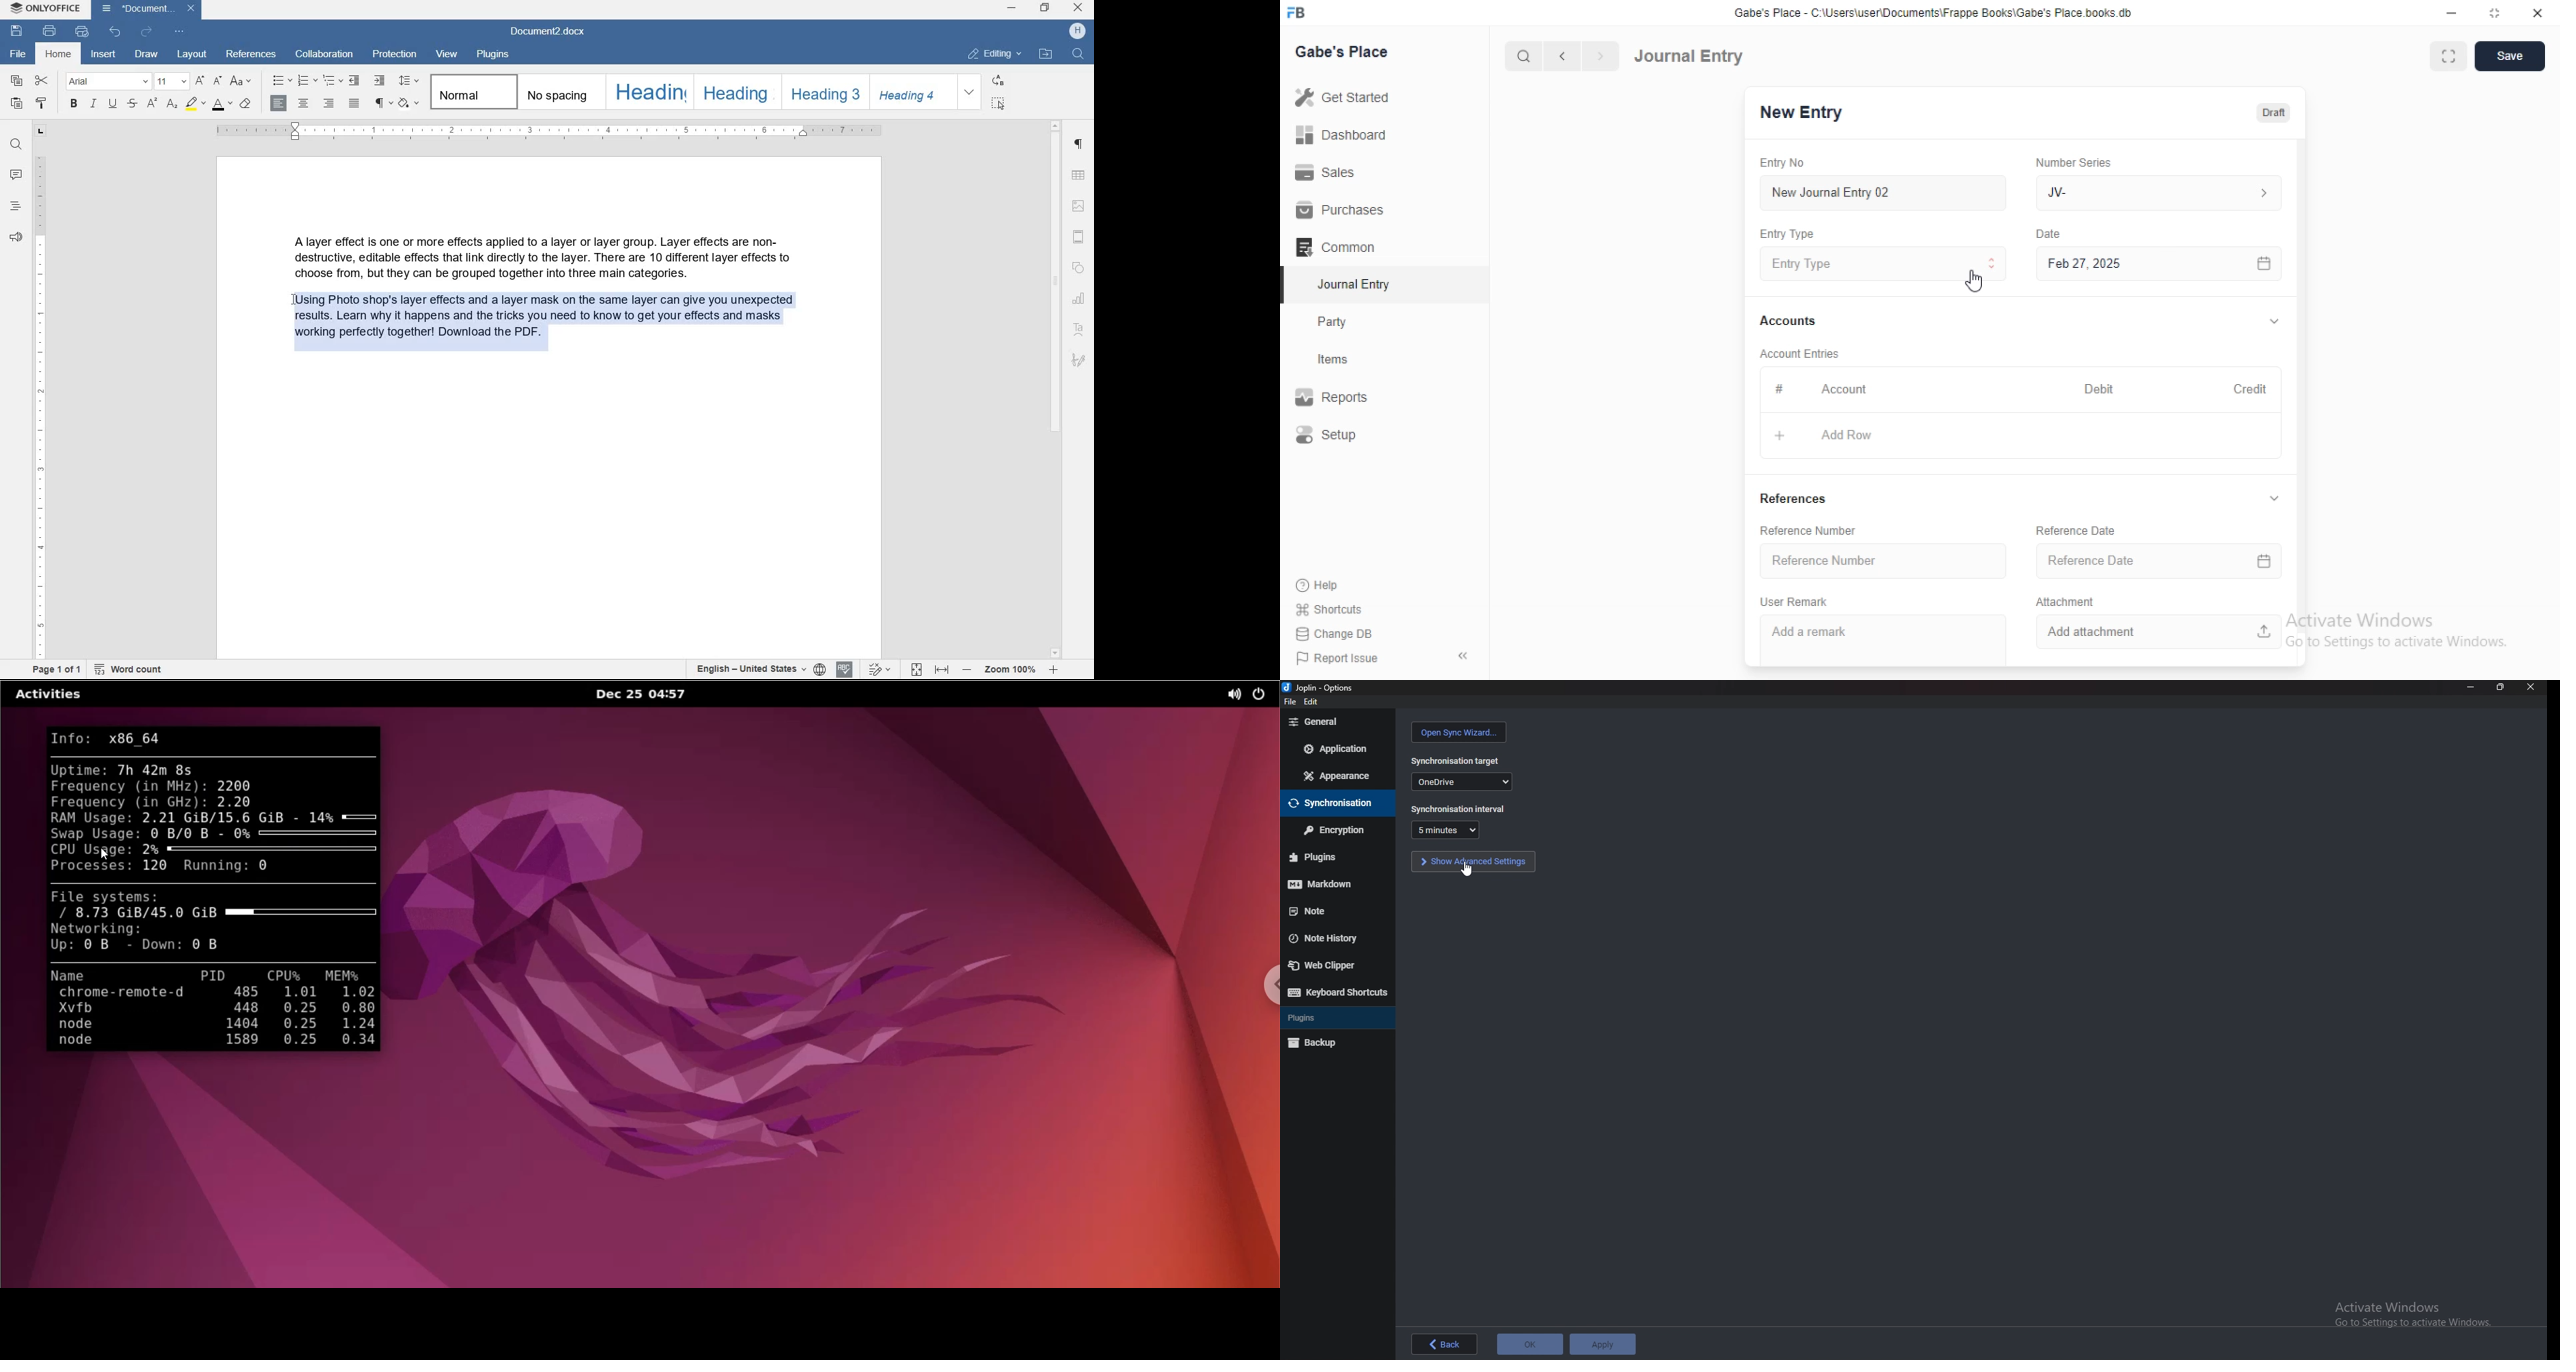  Describe the element at coordinates (1350, 284) in the screenshot. I see `Journal Entry` at that location.